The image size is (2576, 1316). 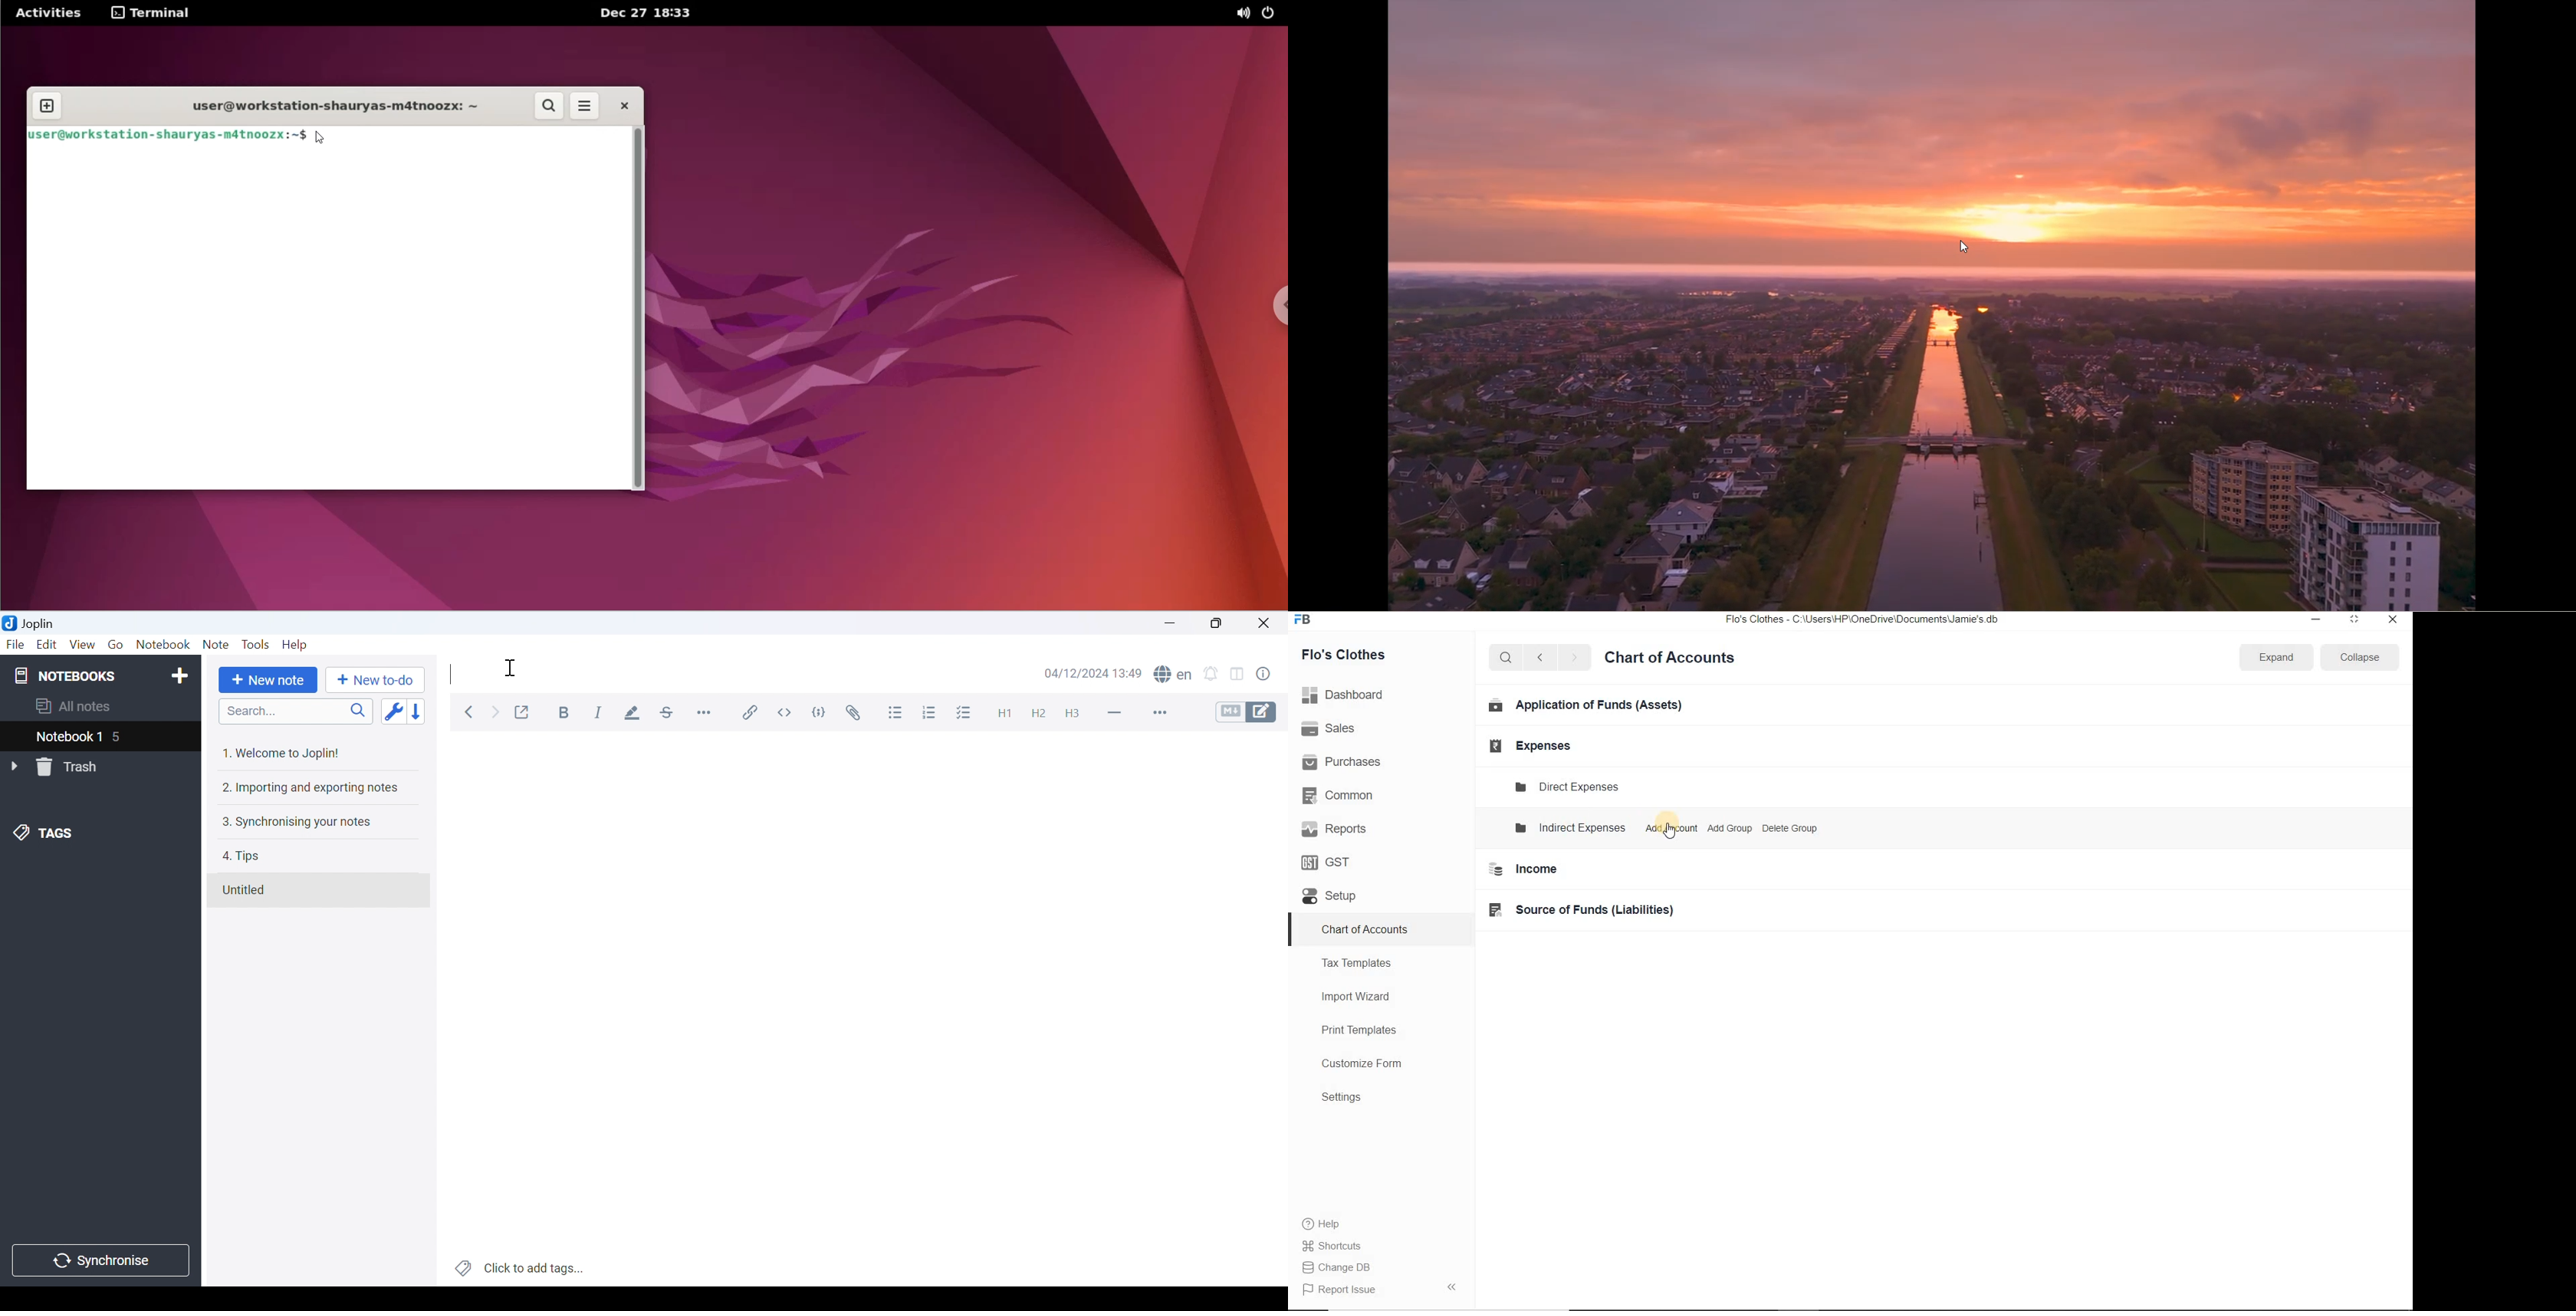 I want to click on Notebook 1, so click(x=68, y=737).